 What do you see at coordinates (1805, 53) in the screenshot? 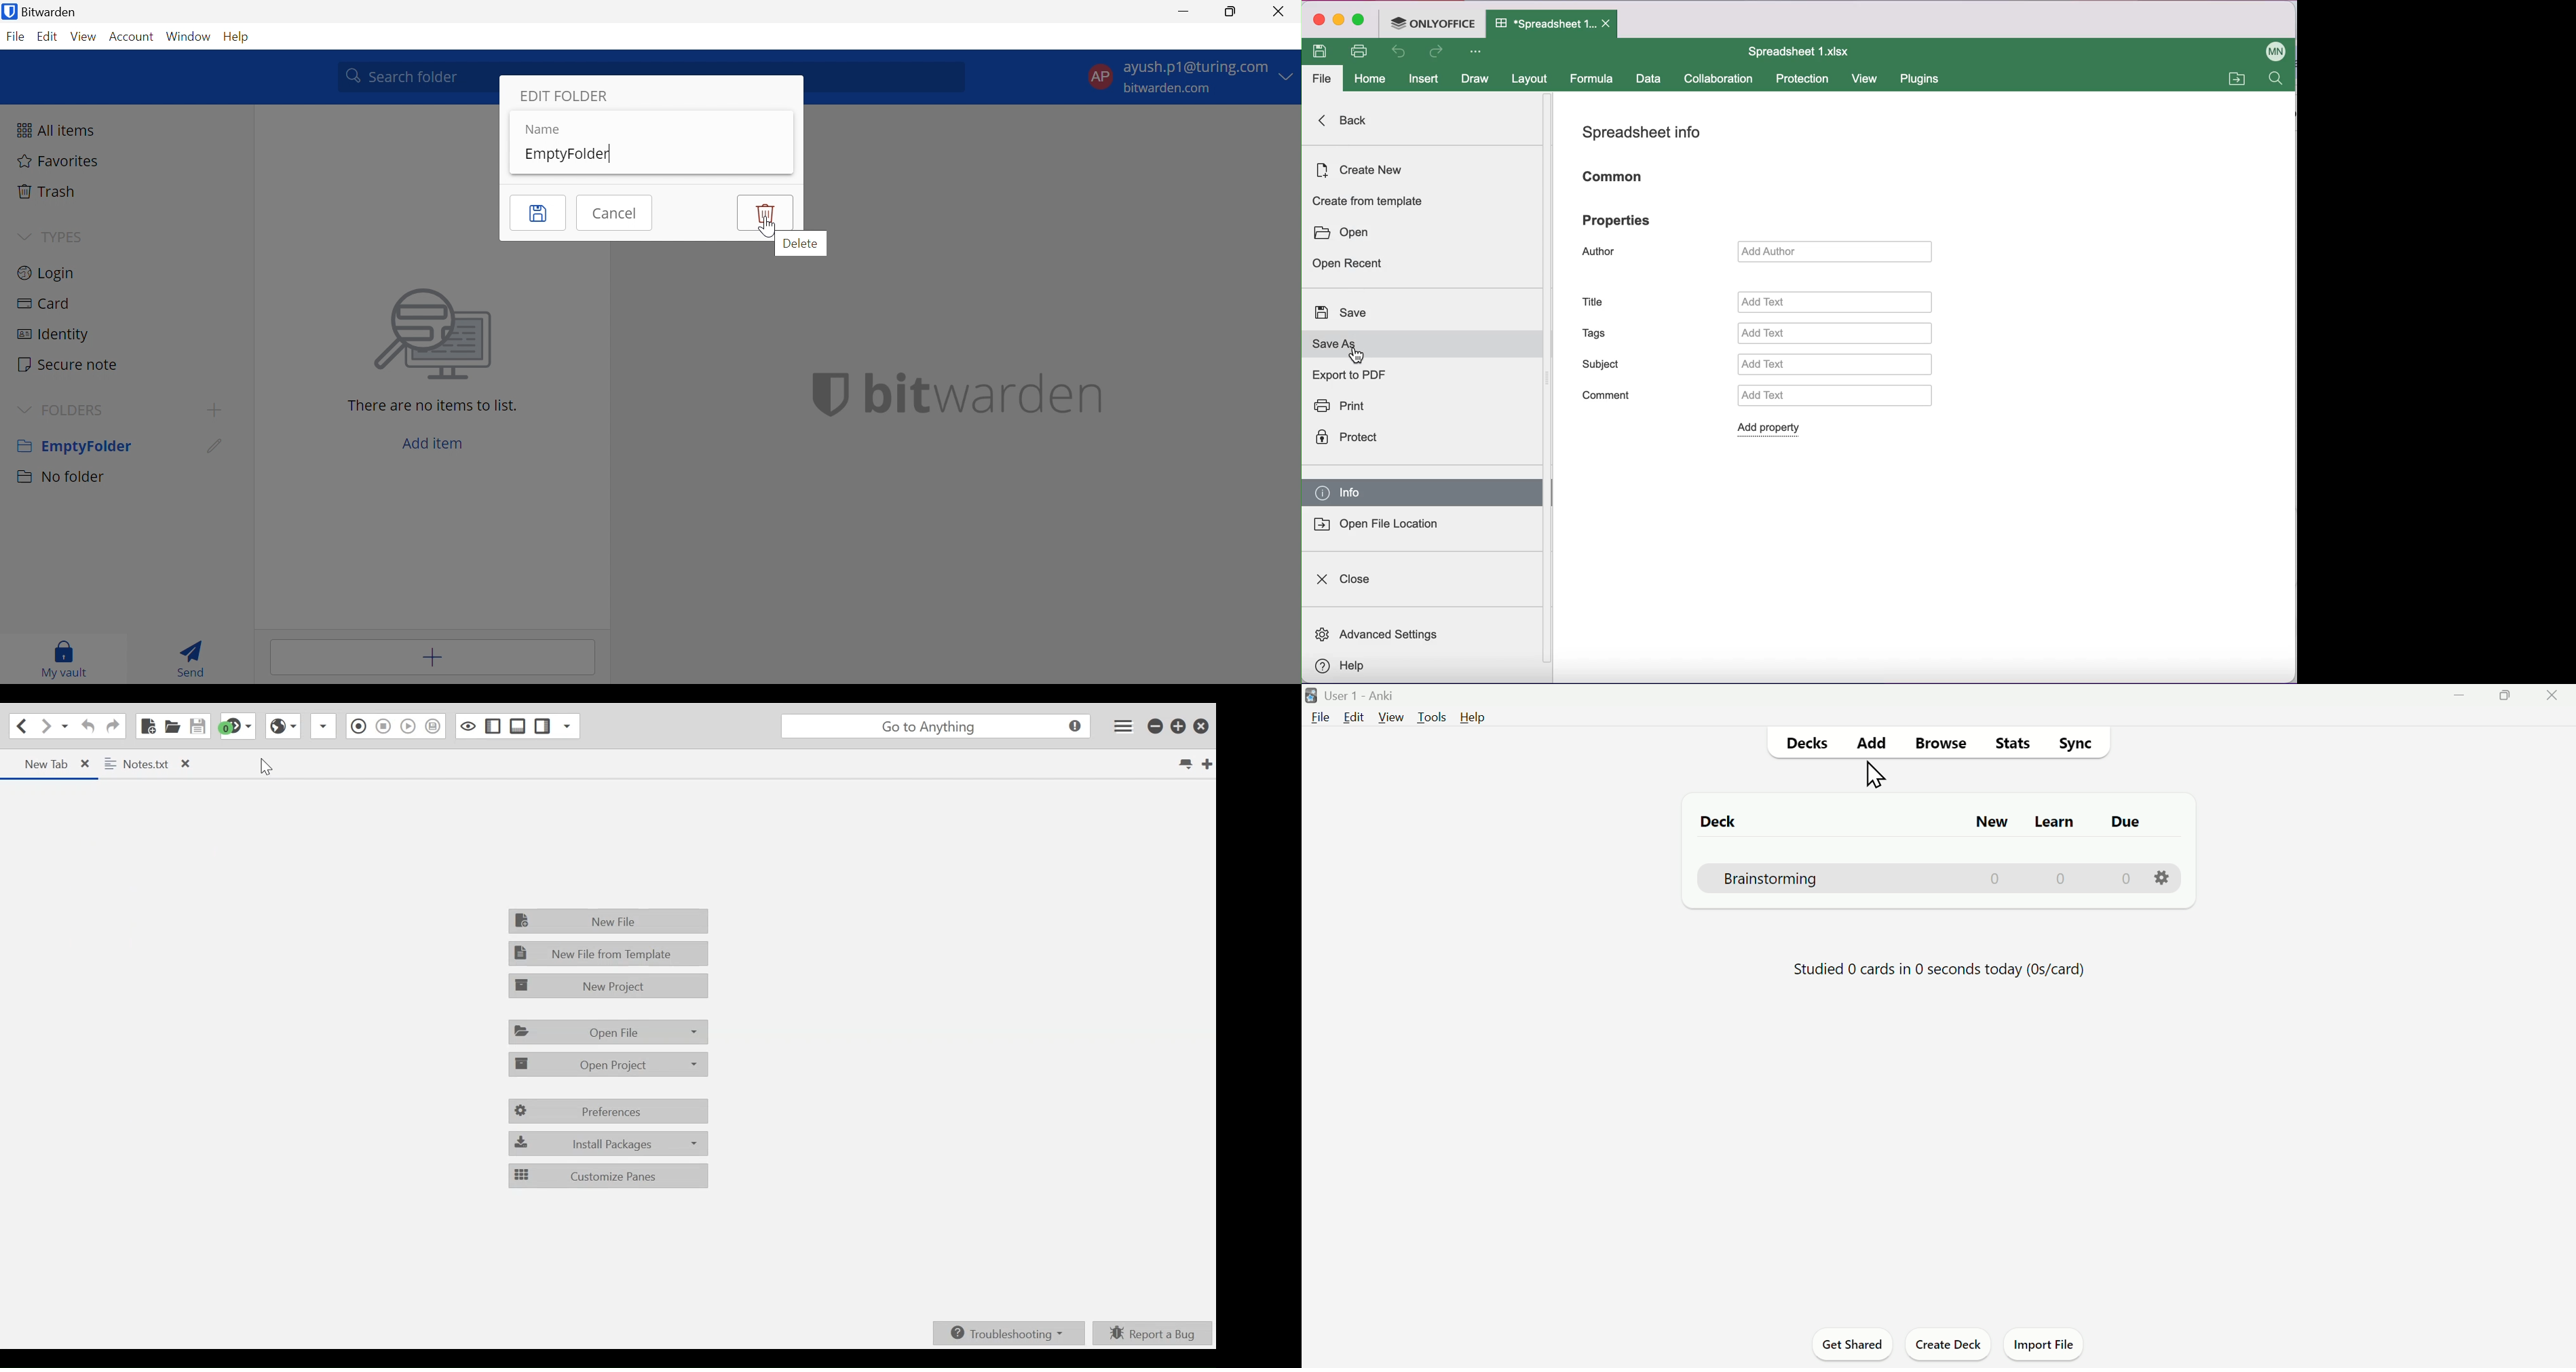
I see `spreadsheet 1.xlsx` at bounding box center [1805, 53].